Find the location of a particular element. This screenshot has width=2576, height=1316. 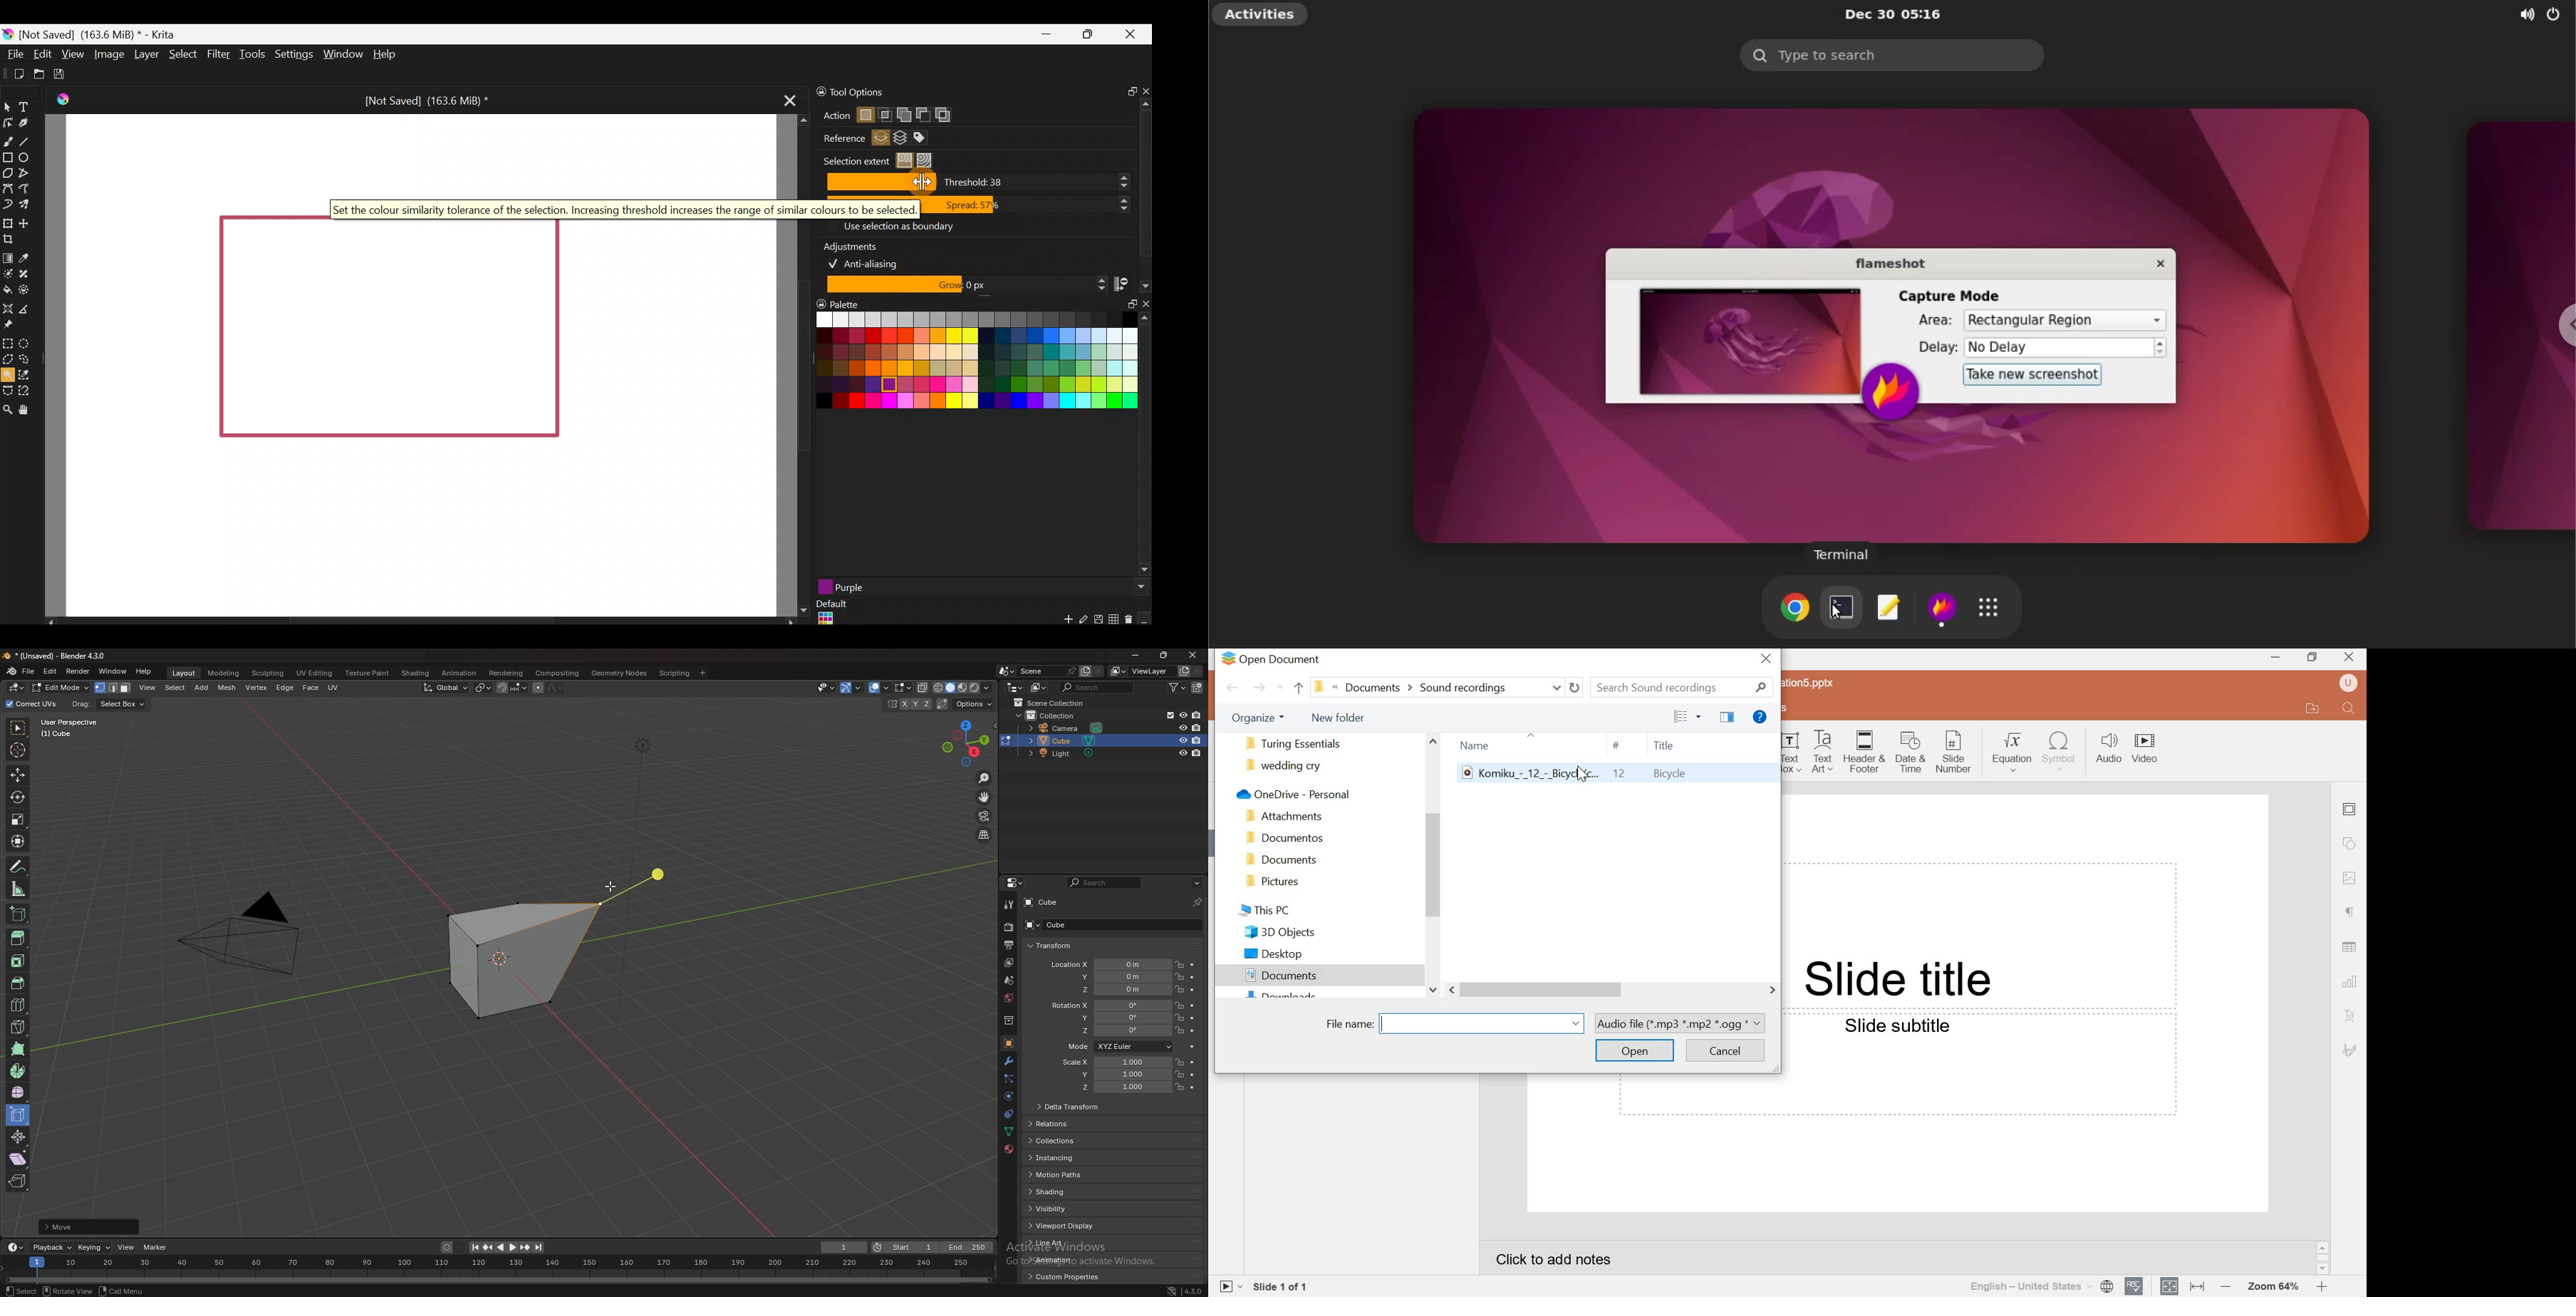

Create new document is located at coordinates (14, 73).